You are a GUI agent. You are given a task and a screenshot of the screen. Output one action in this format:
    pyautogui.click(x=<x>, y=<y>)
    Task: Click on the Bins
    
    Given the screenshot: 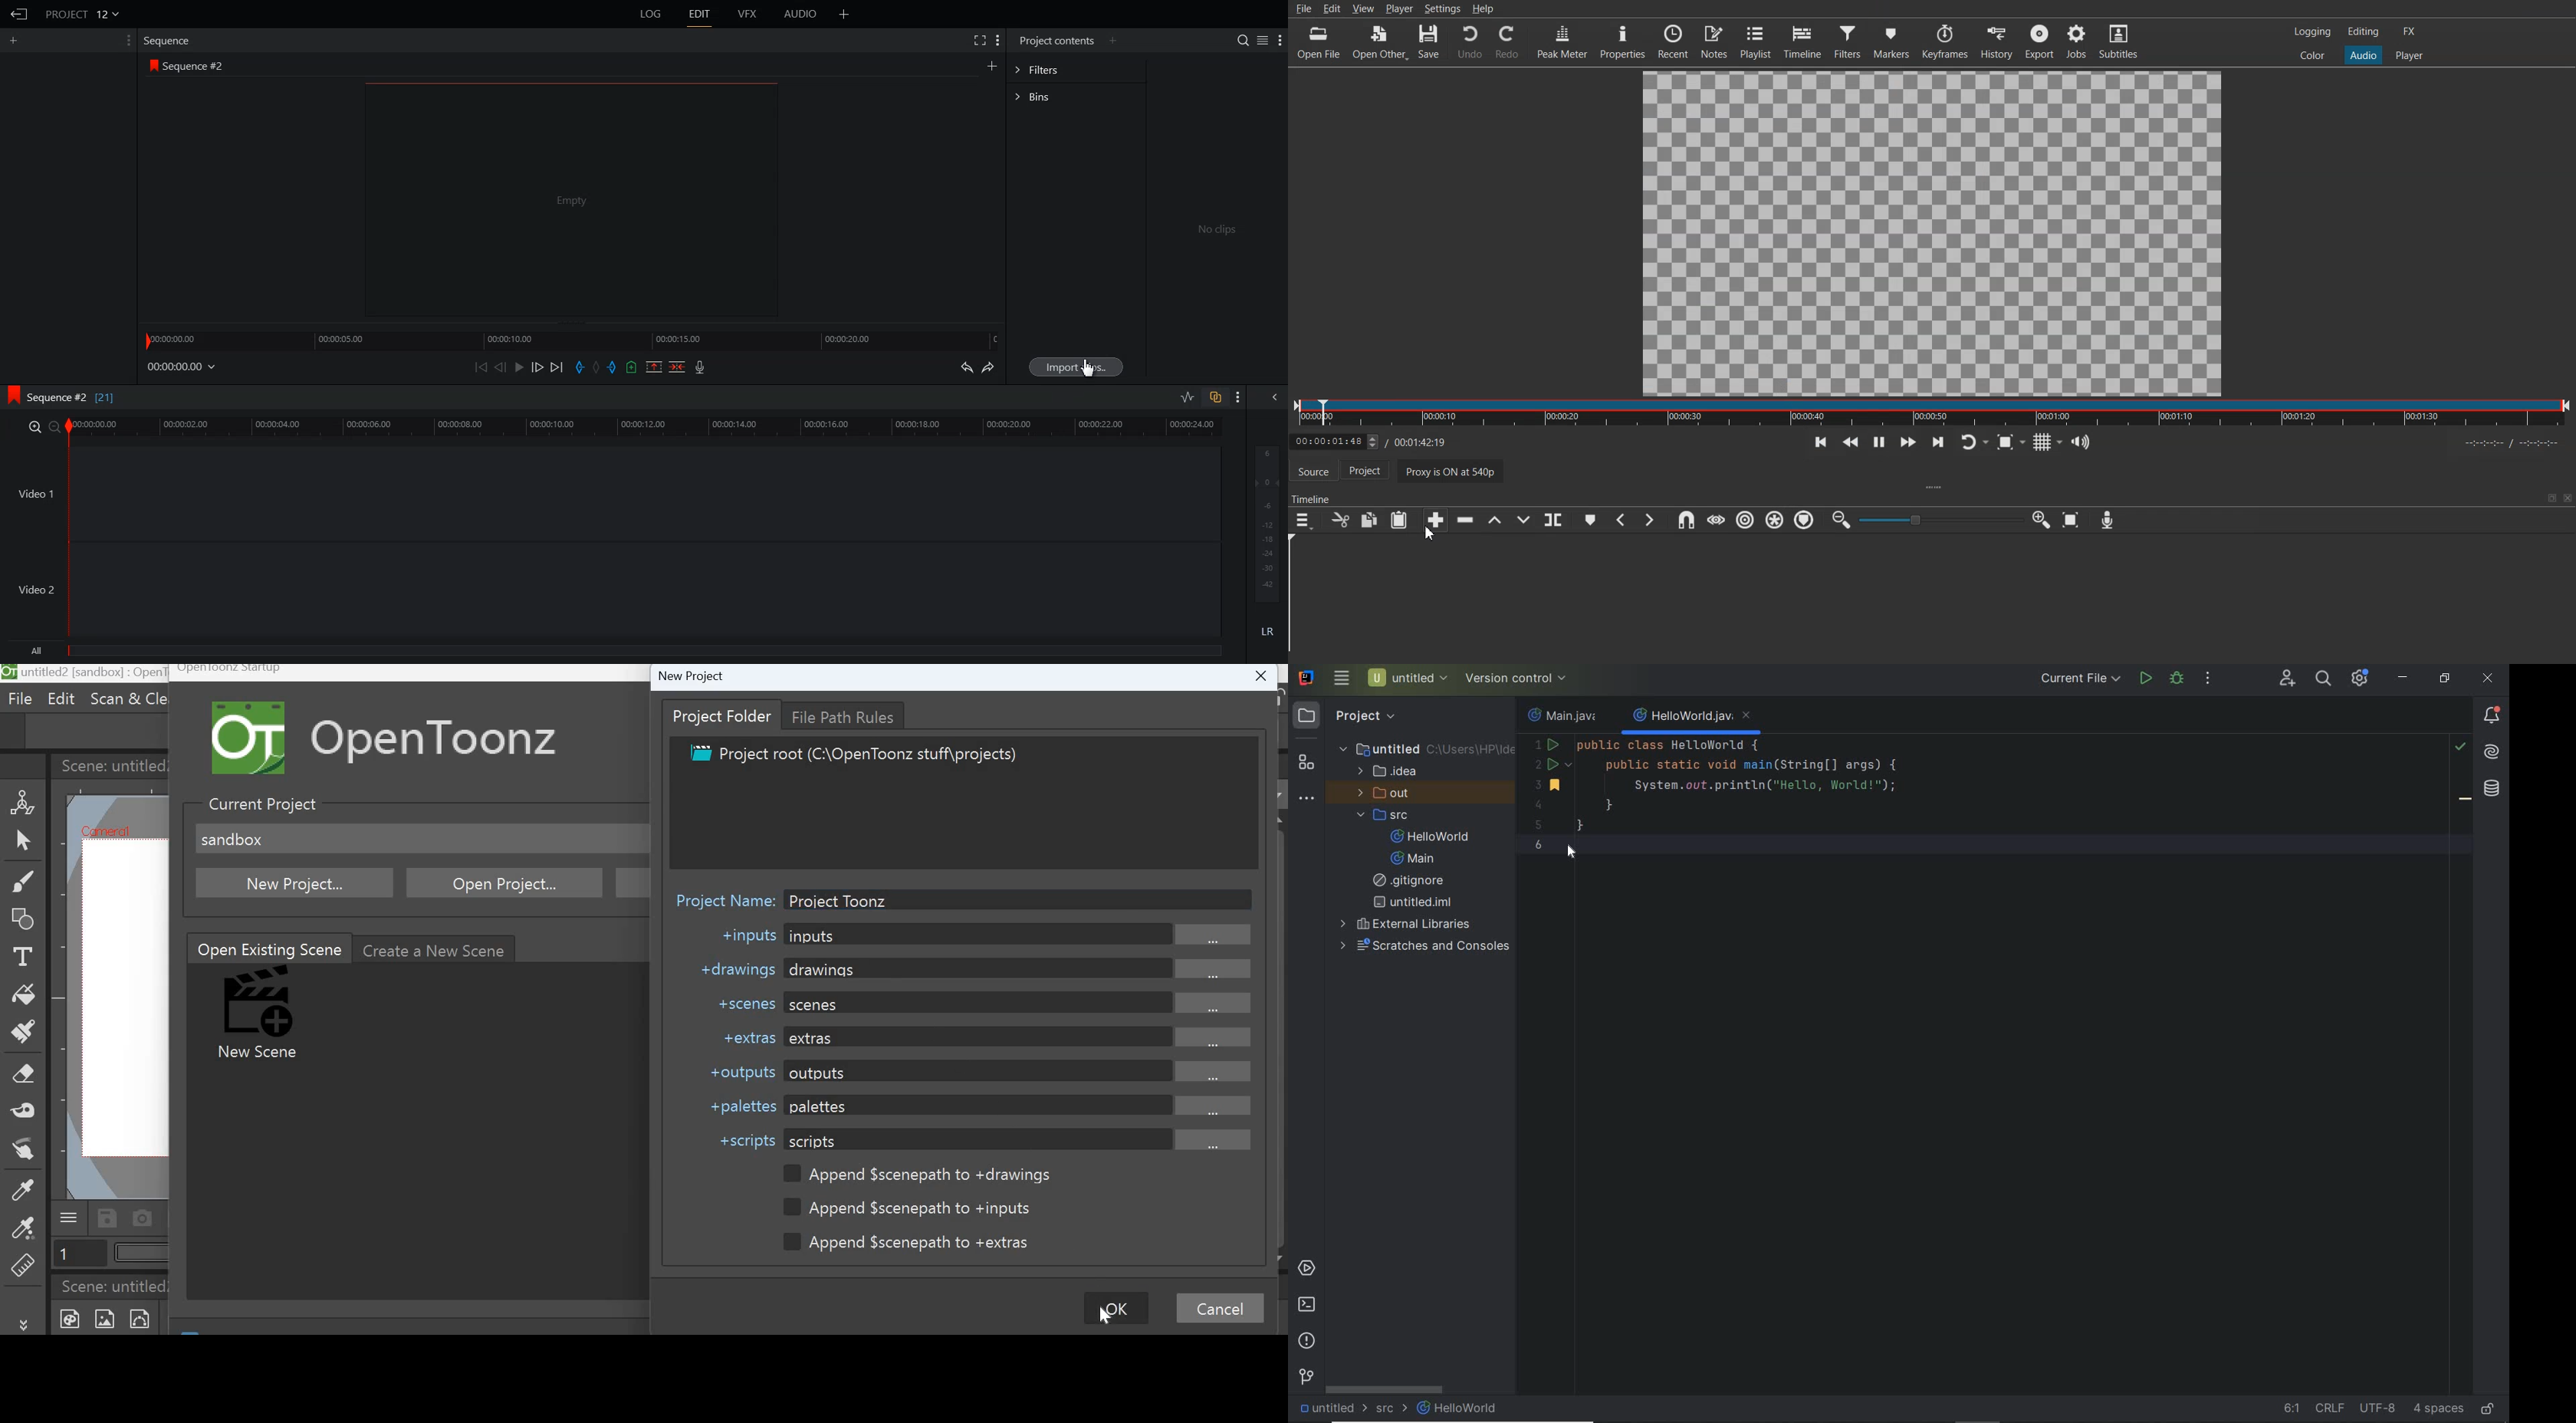 What is the action you would take?
    pyautogui.click(x=1076, y=95)
    